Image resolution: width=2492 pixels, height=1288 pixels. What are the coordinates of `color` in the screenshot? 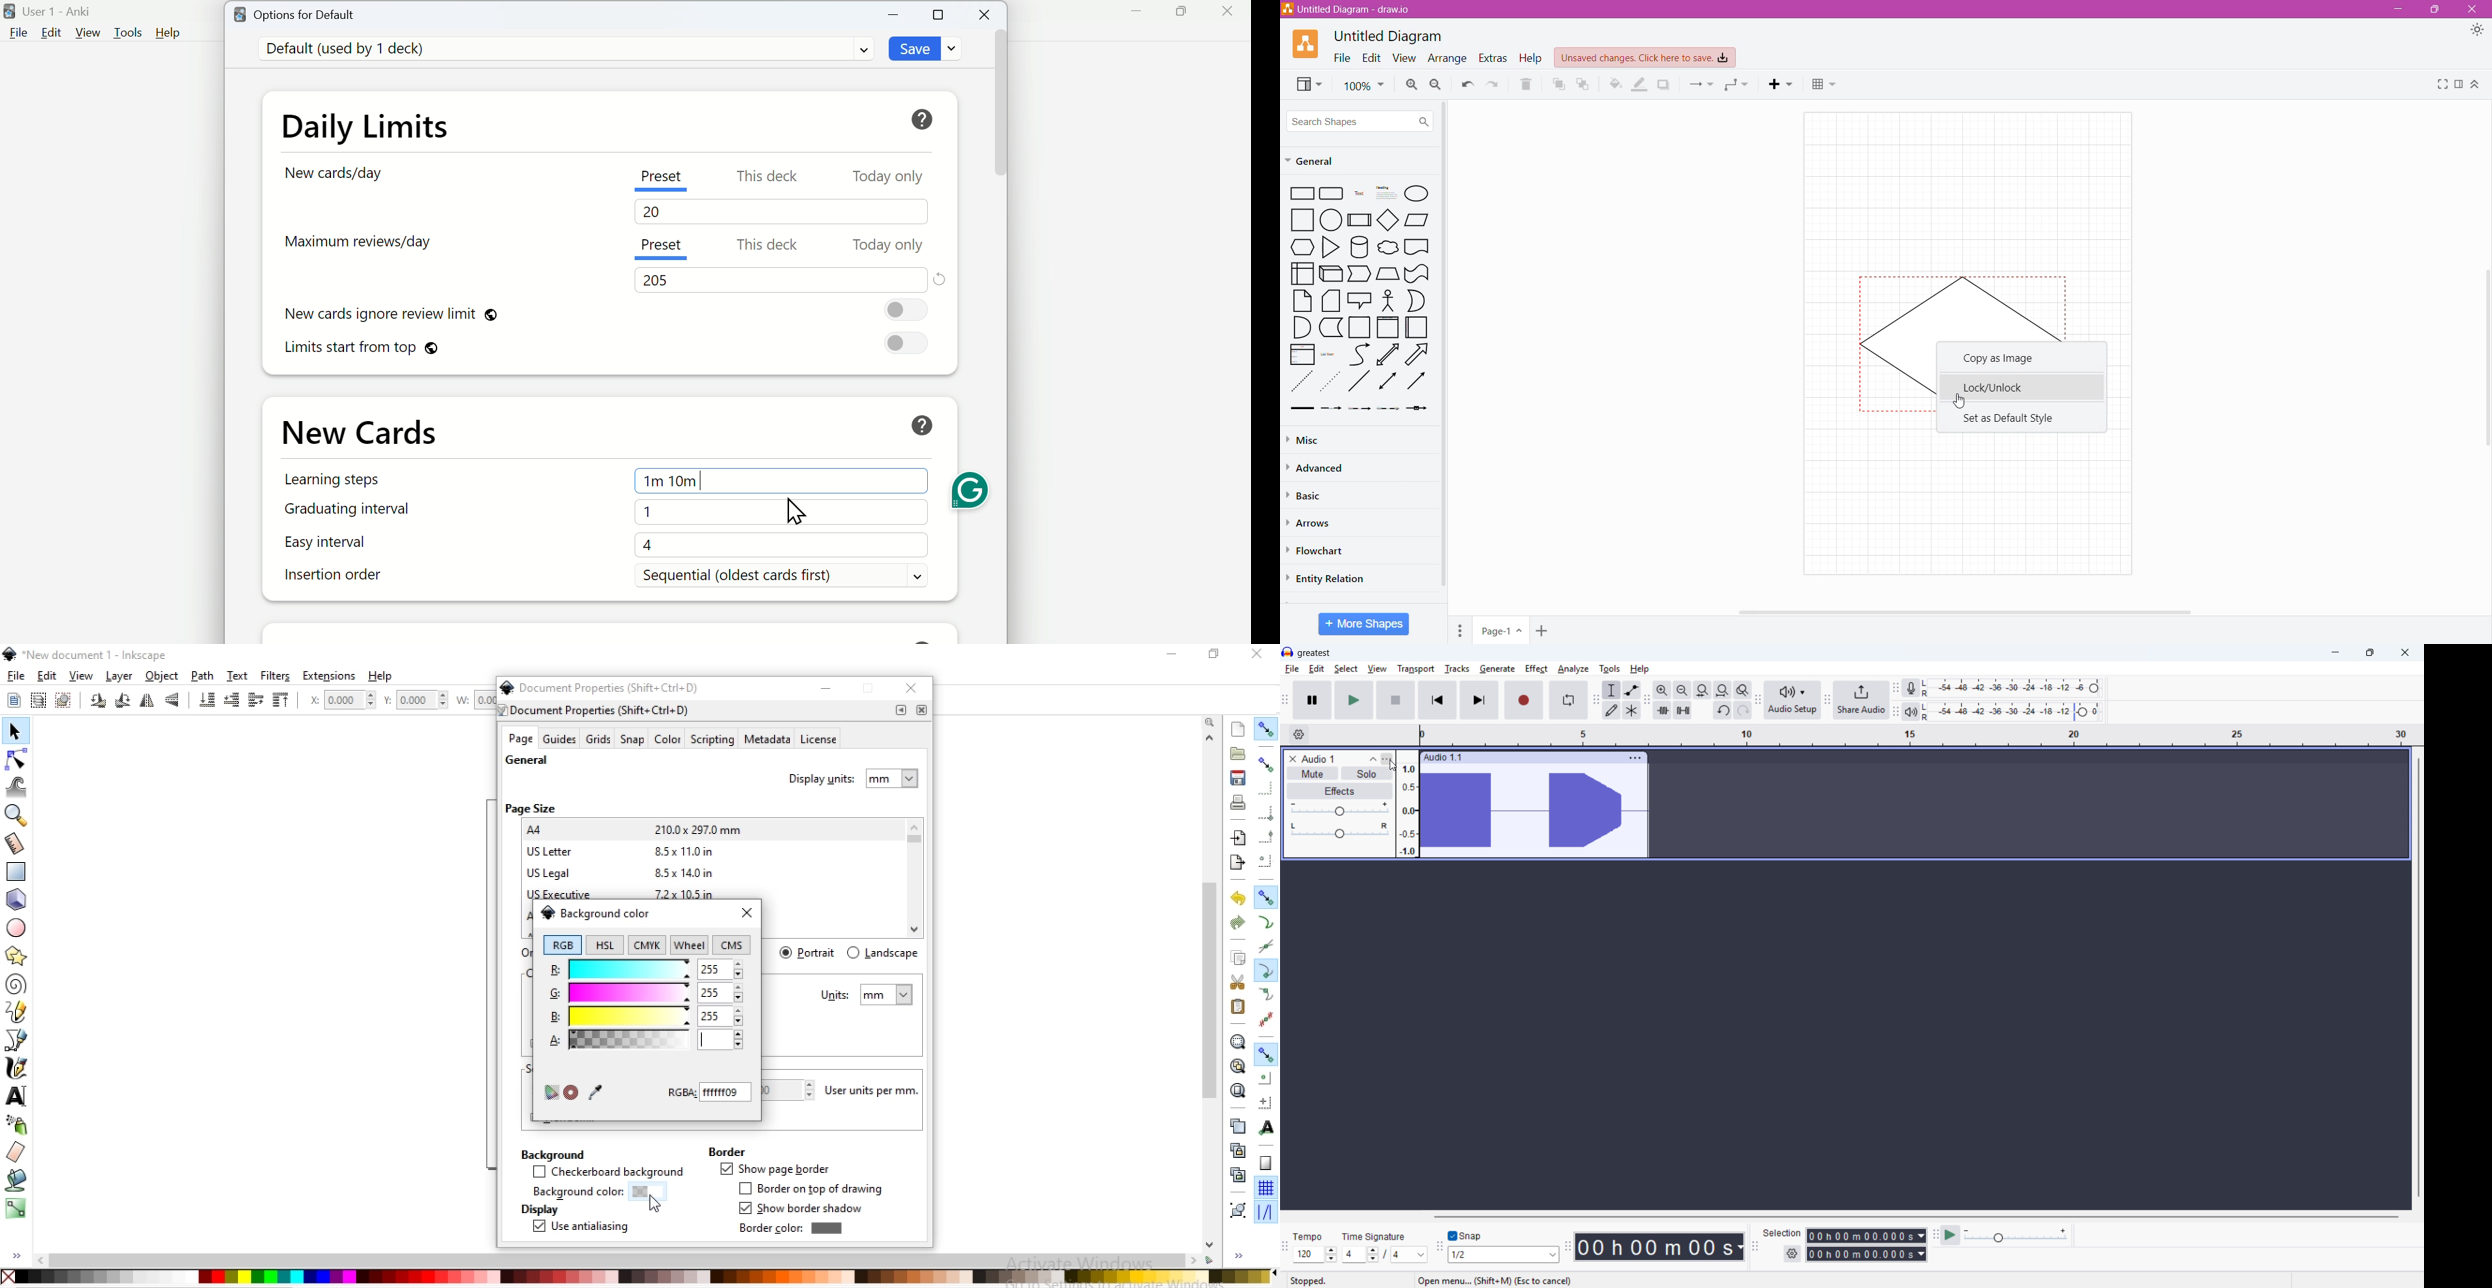 It's located at (638, 1276).